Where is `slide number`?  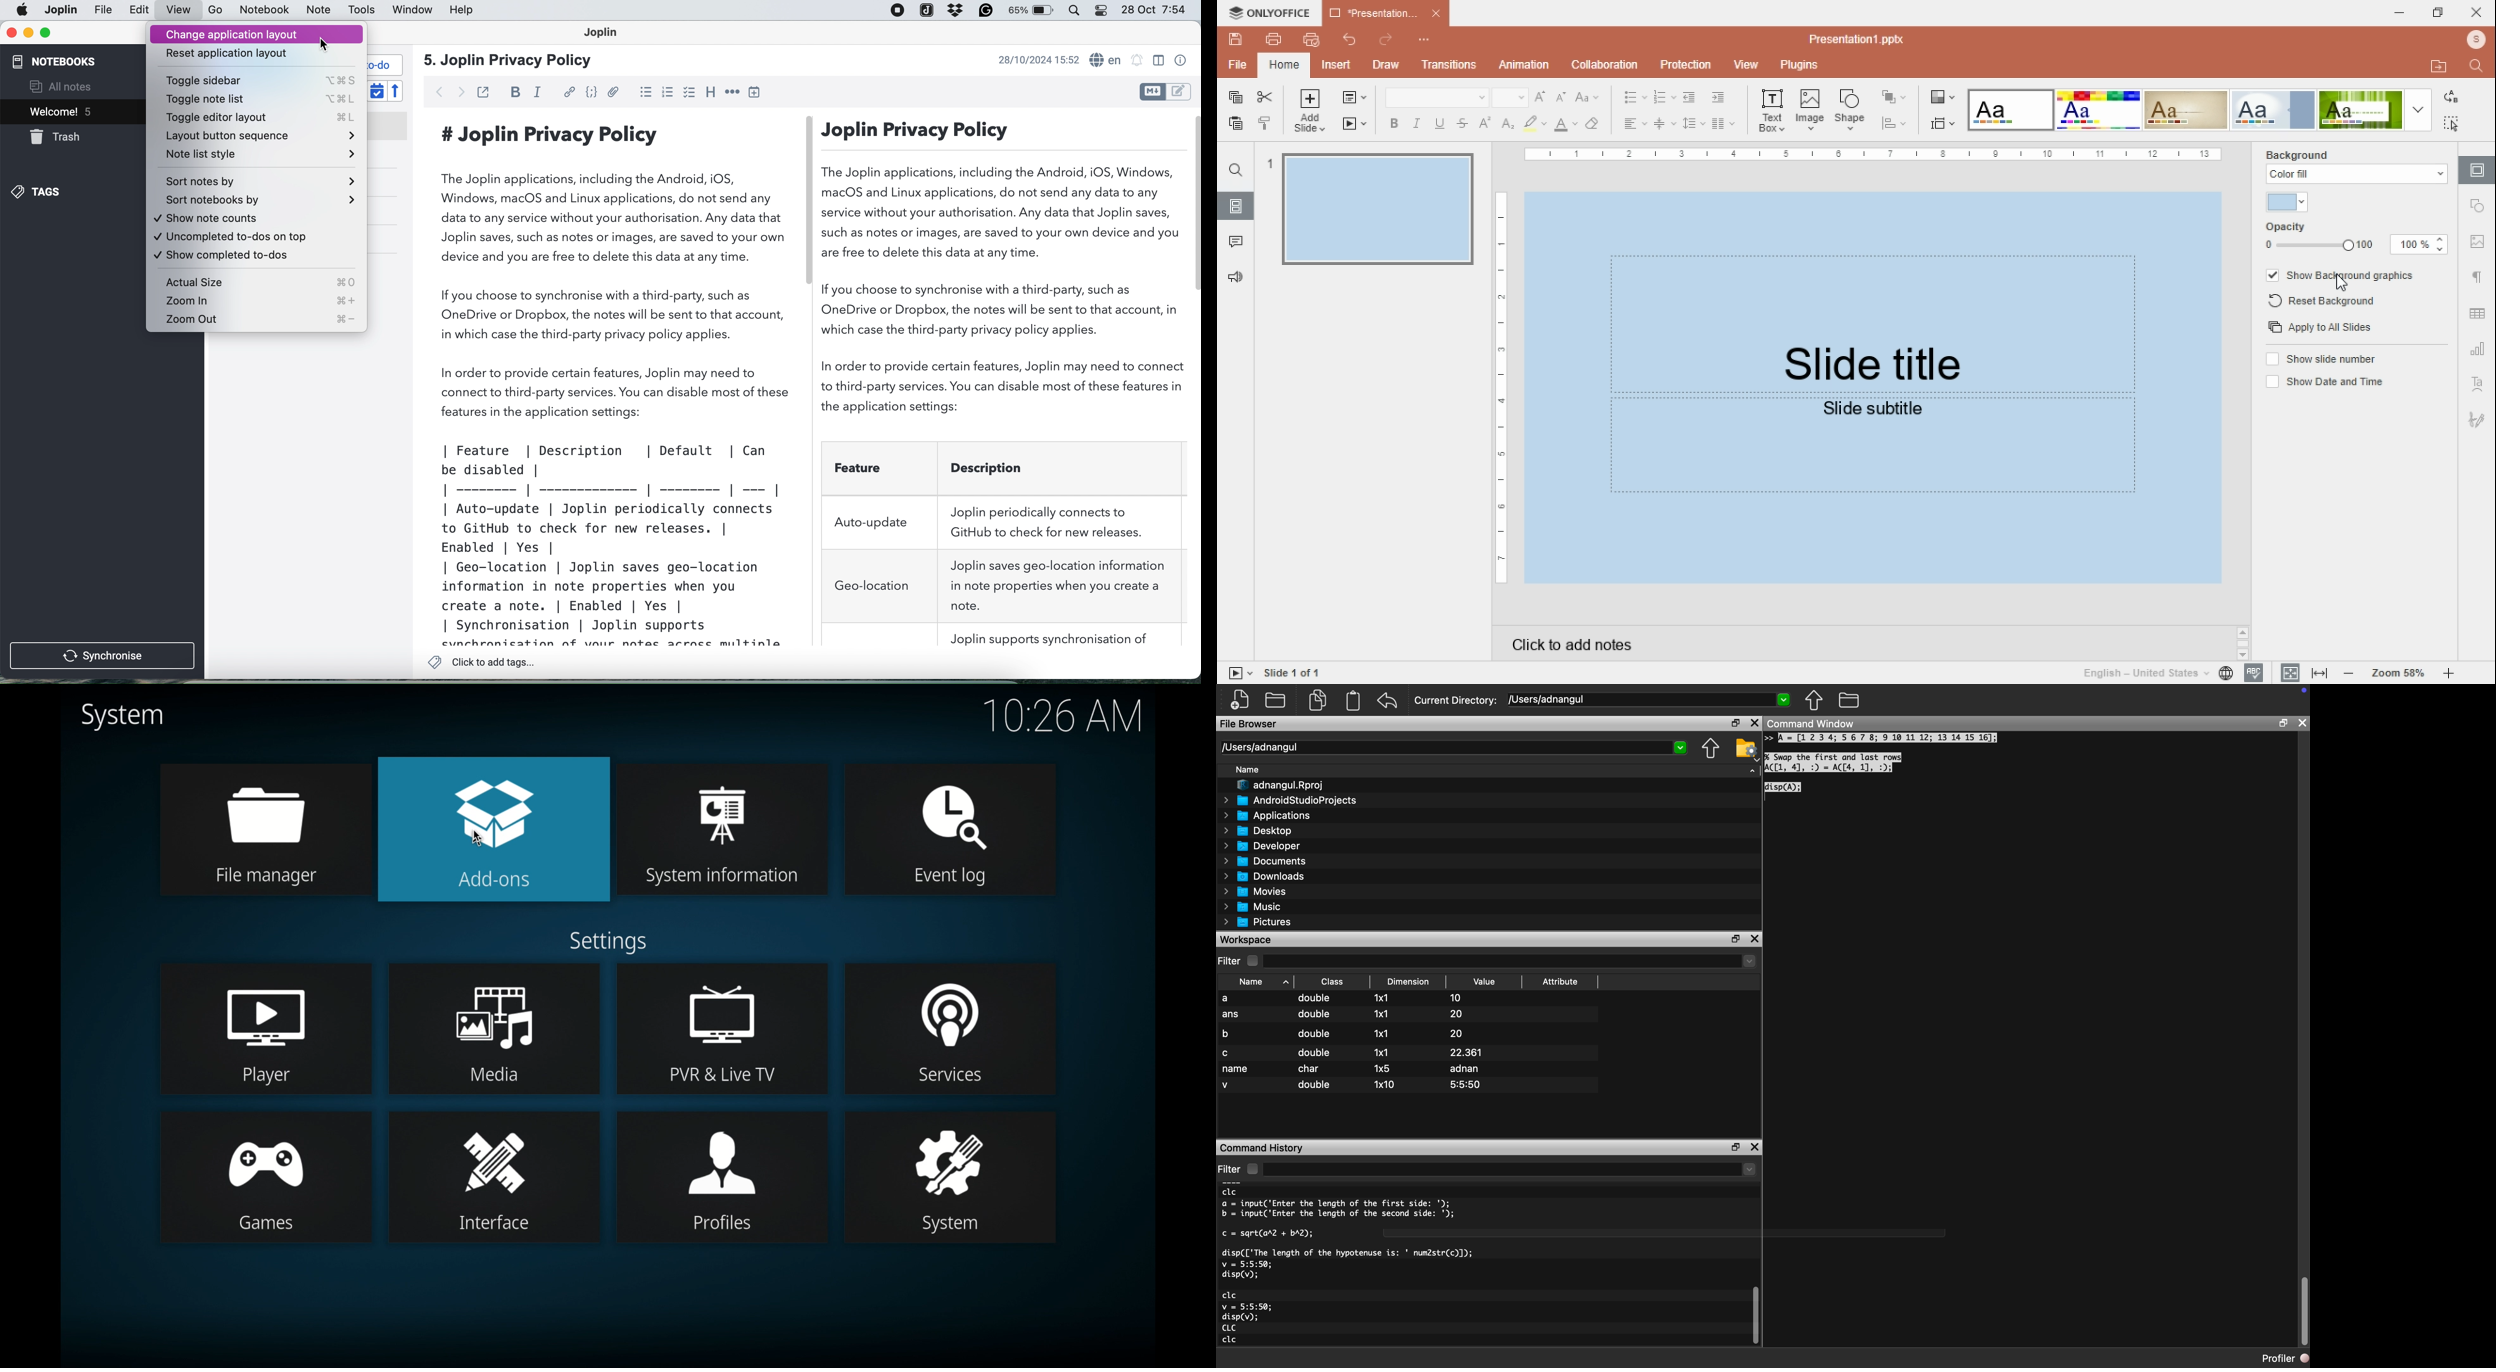 slide number is located at coordinates (1299, 671).